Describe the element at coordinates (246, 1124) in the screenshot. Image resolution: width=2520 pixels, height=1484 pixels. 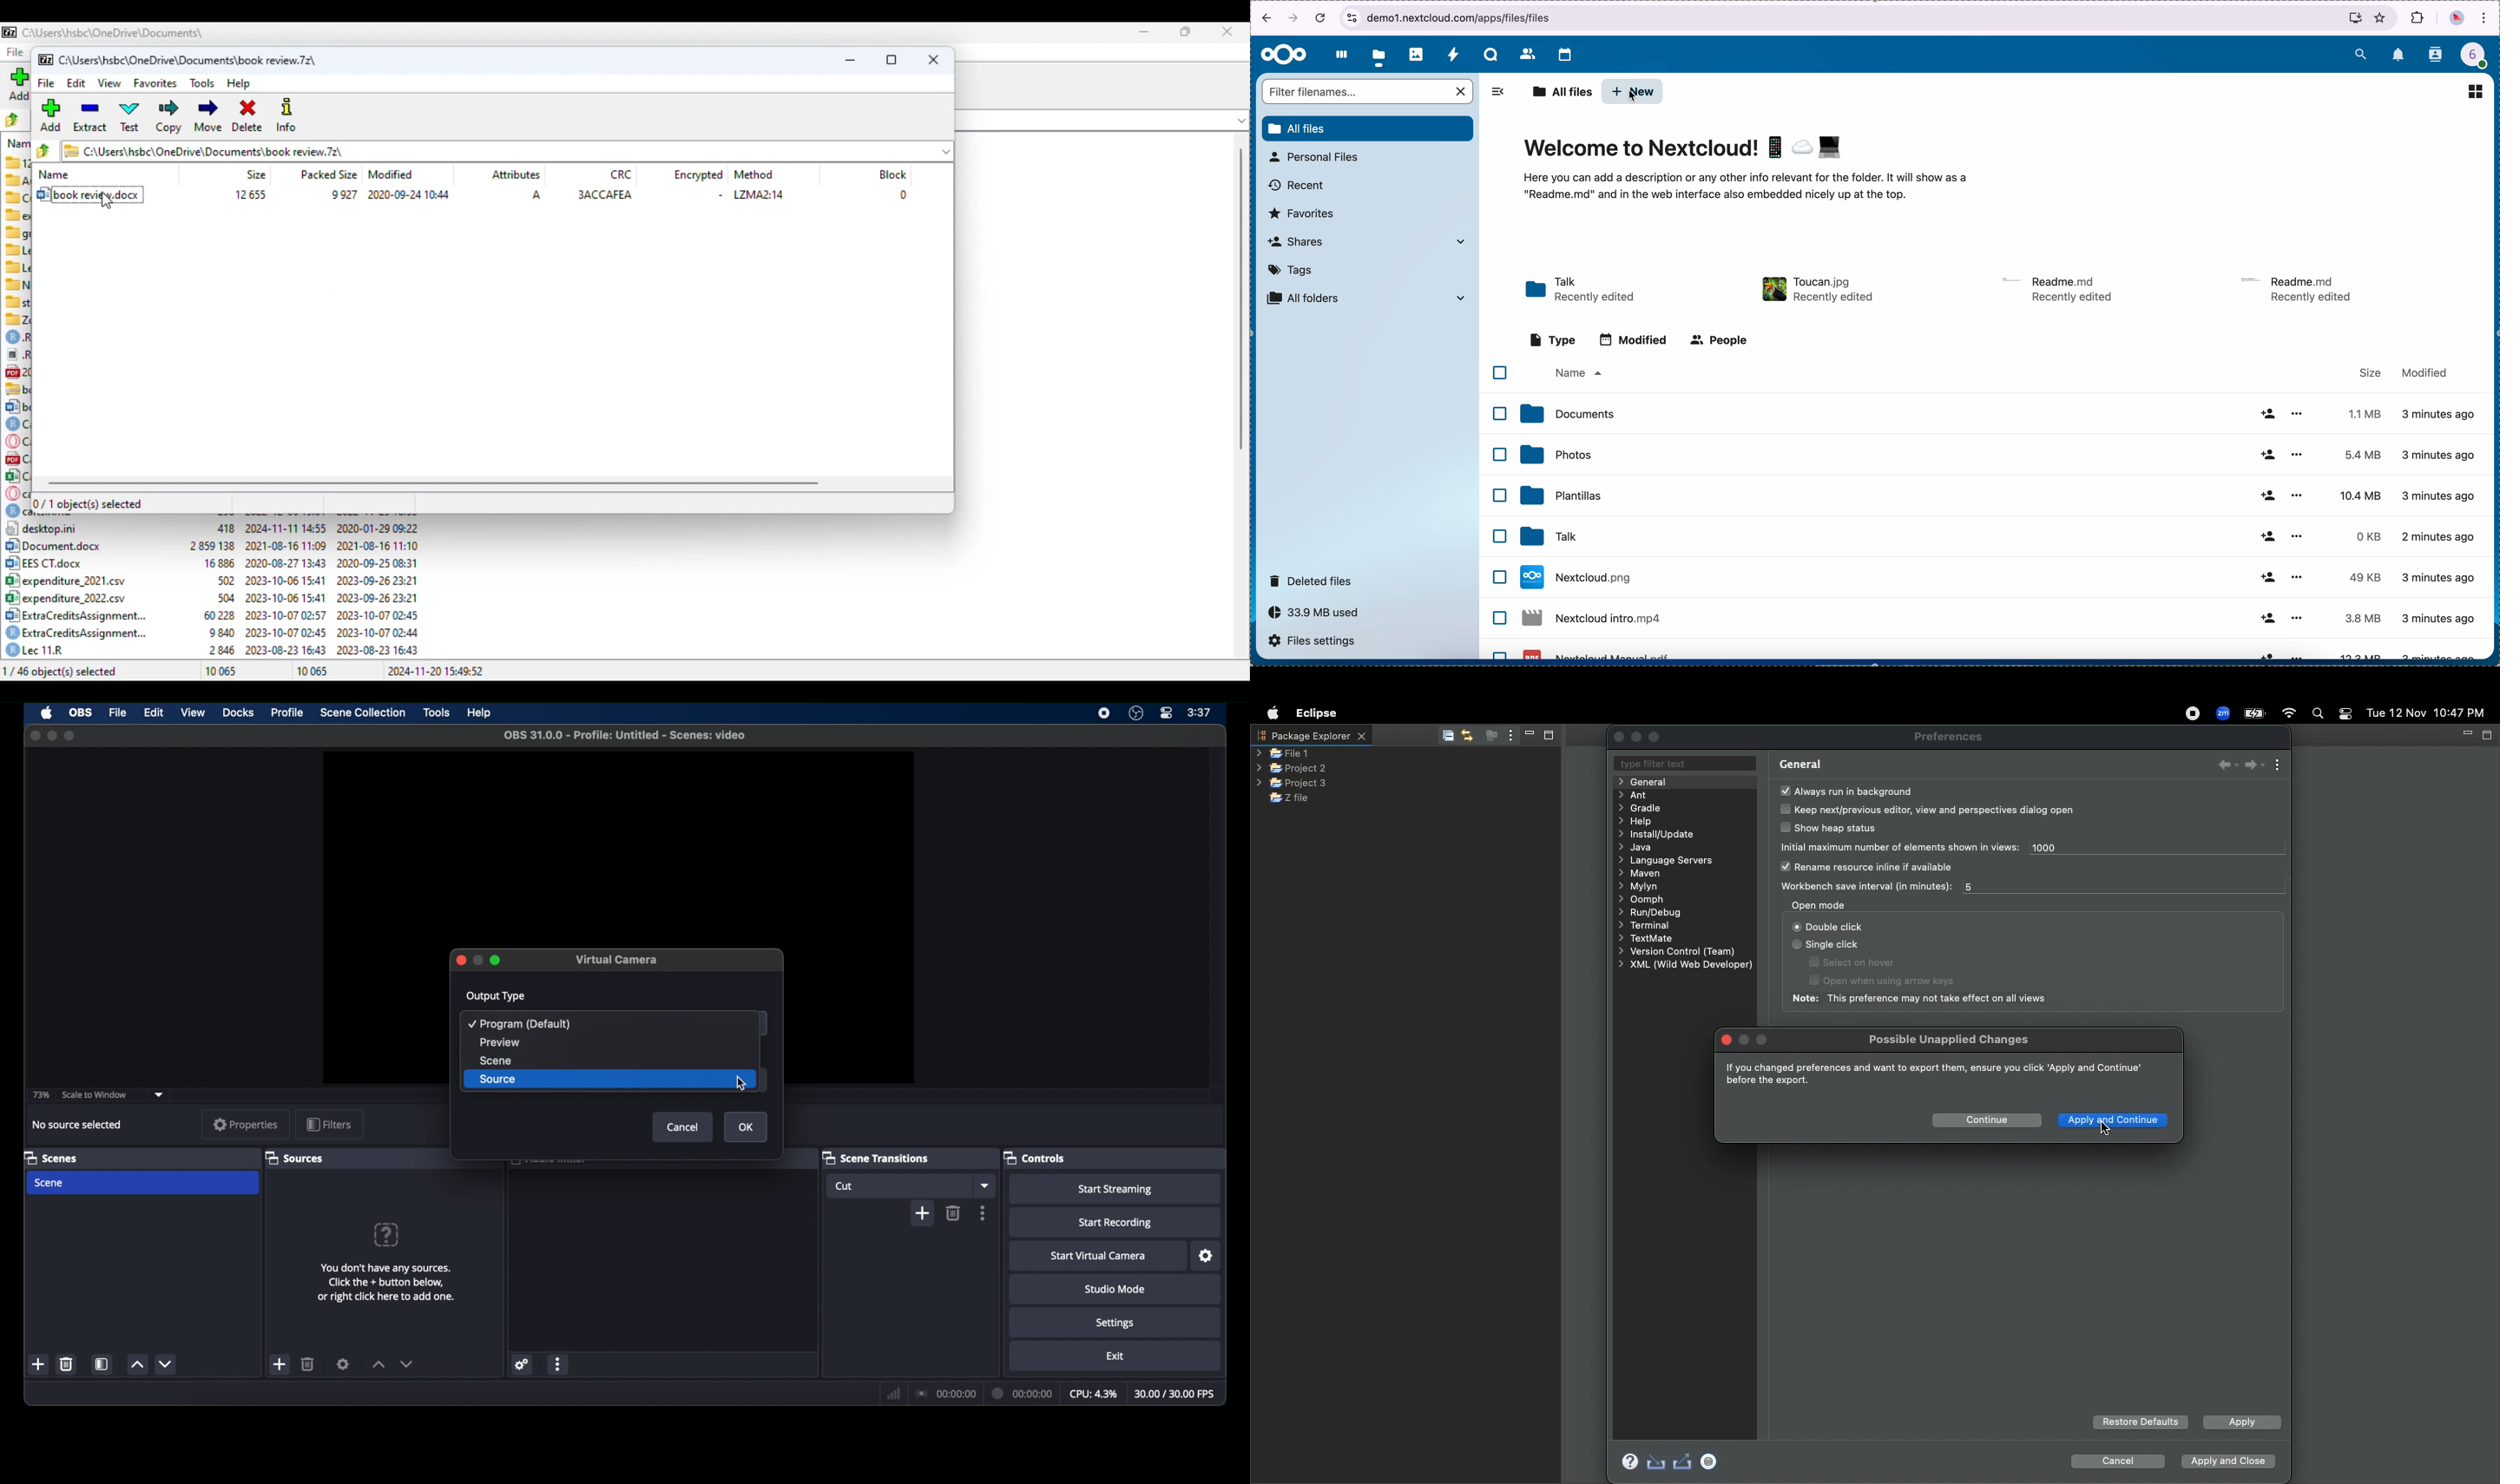
I see `properties` at that location.